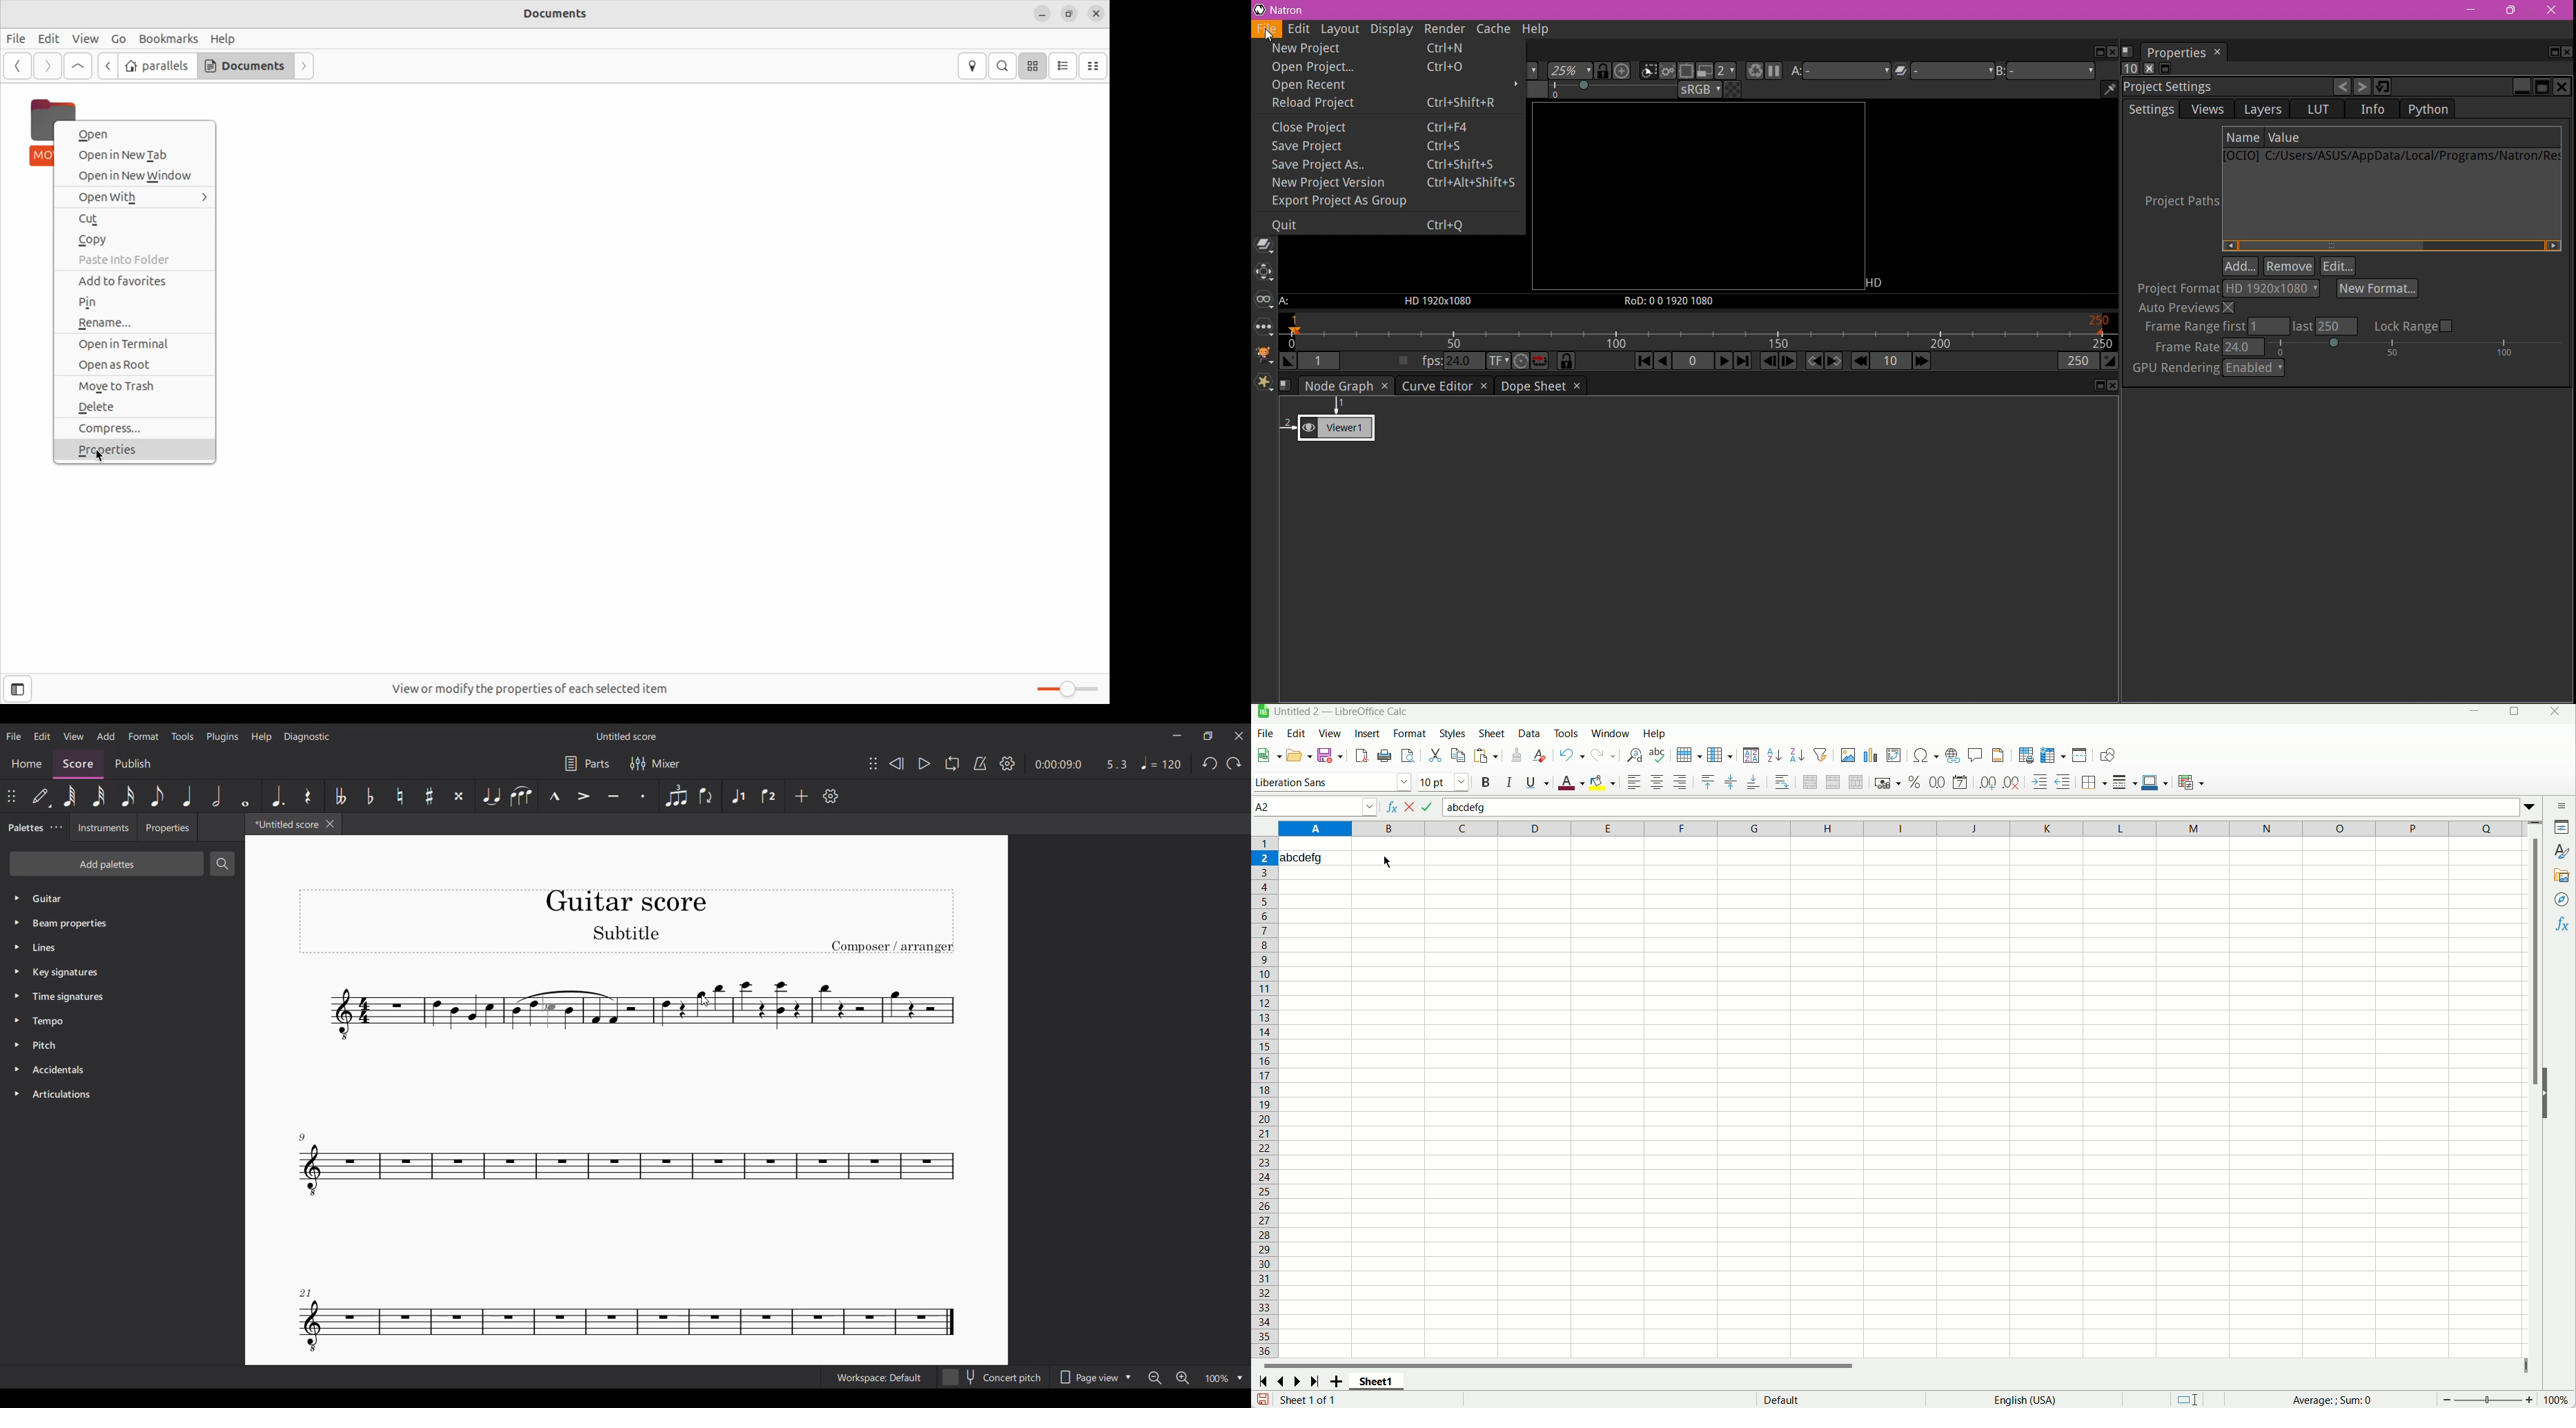 This screenshot has width=2576, height=1428. I want to click on rows, so click(1264, 1097).